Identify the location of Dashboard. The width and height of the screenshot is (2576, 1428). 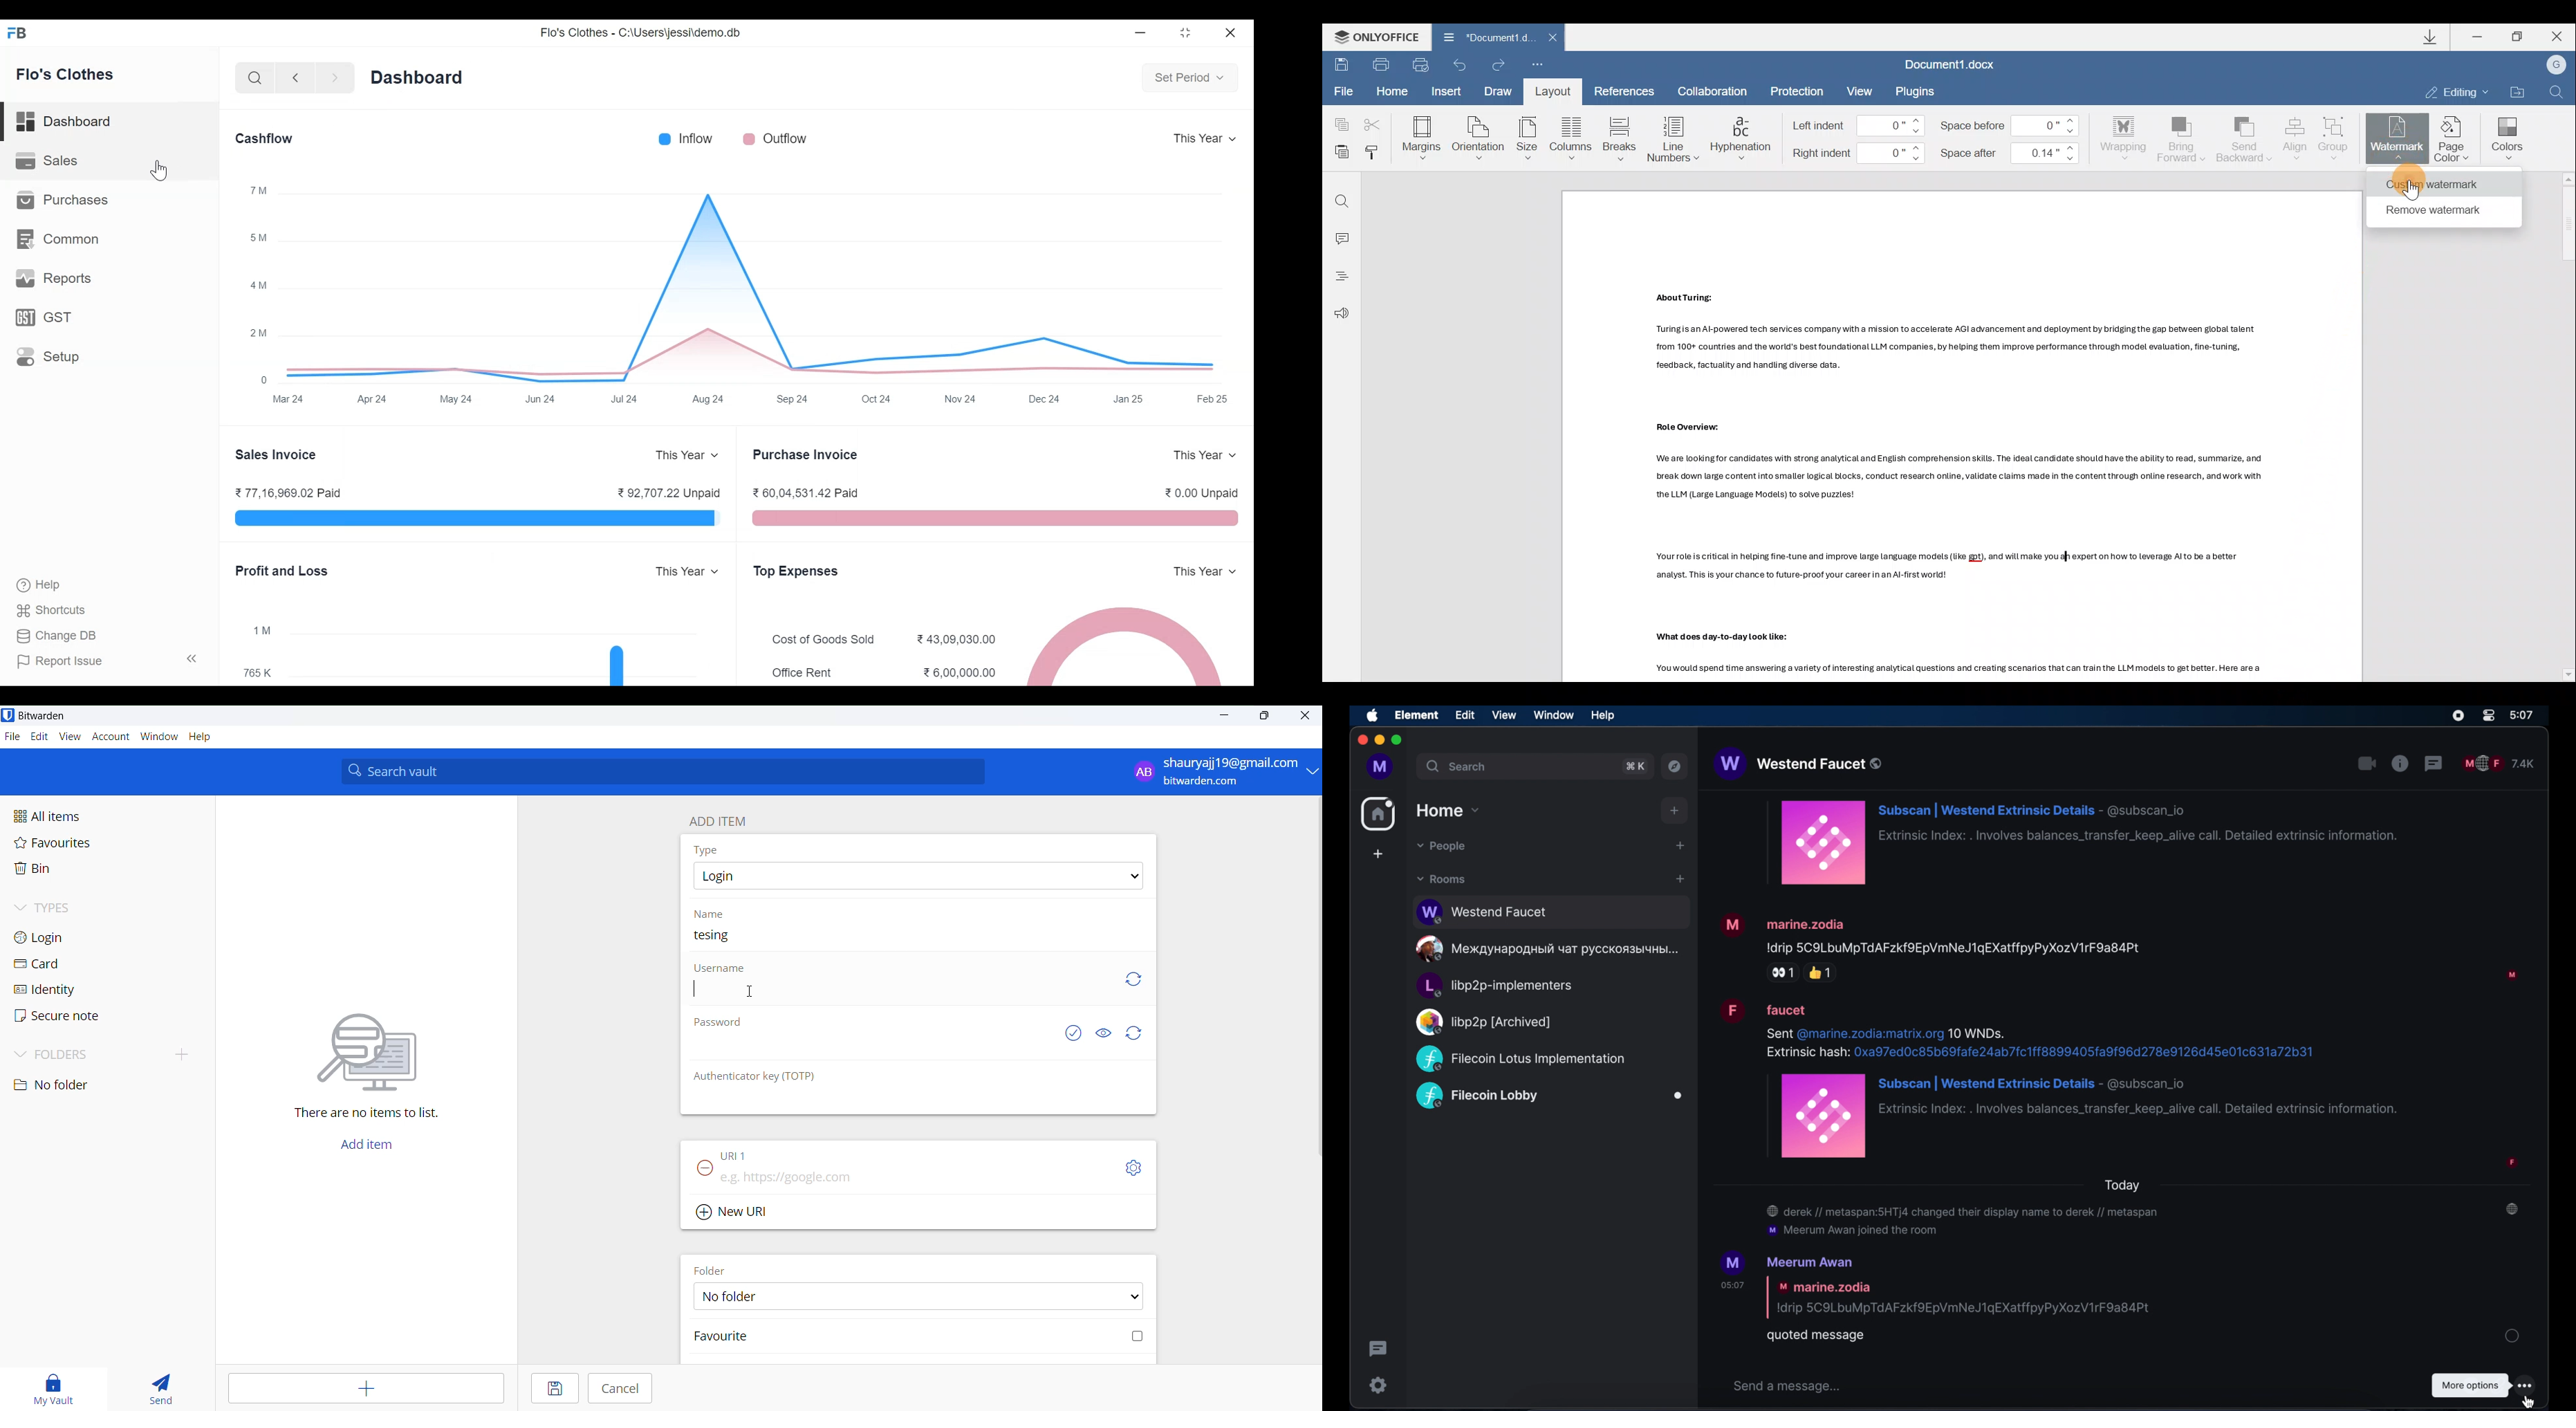
(108, 122).